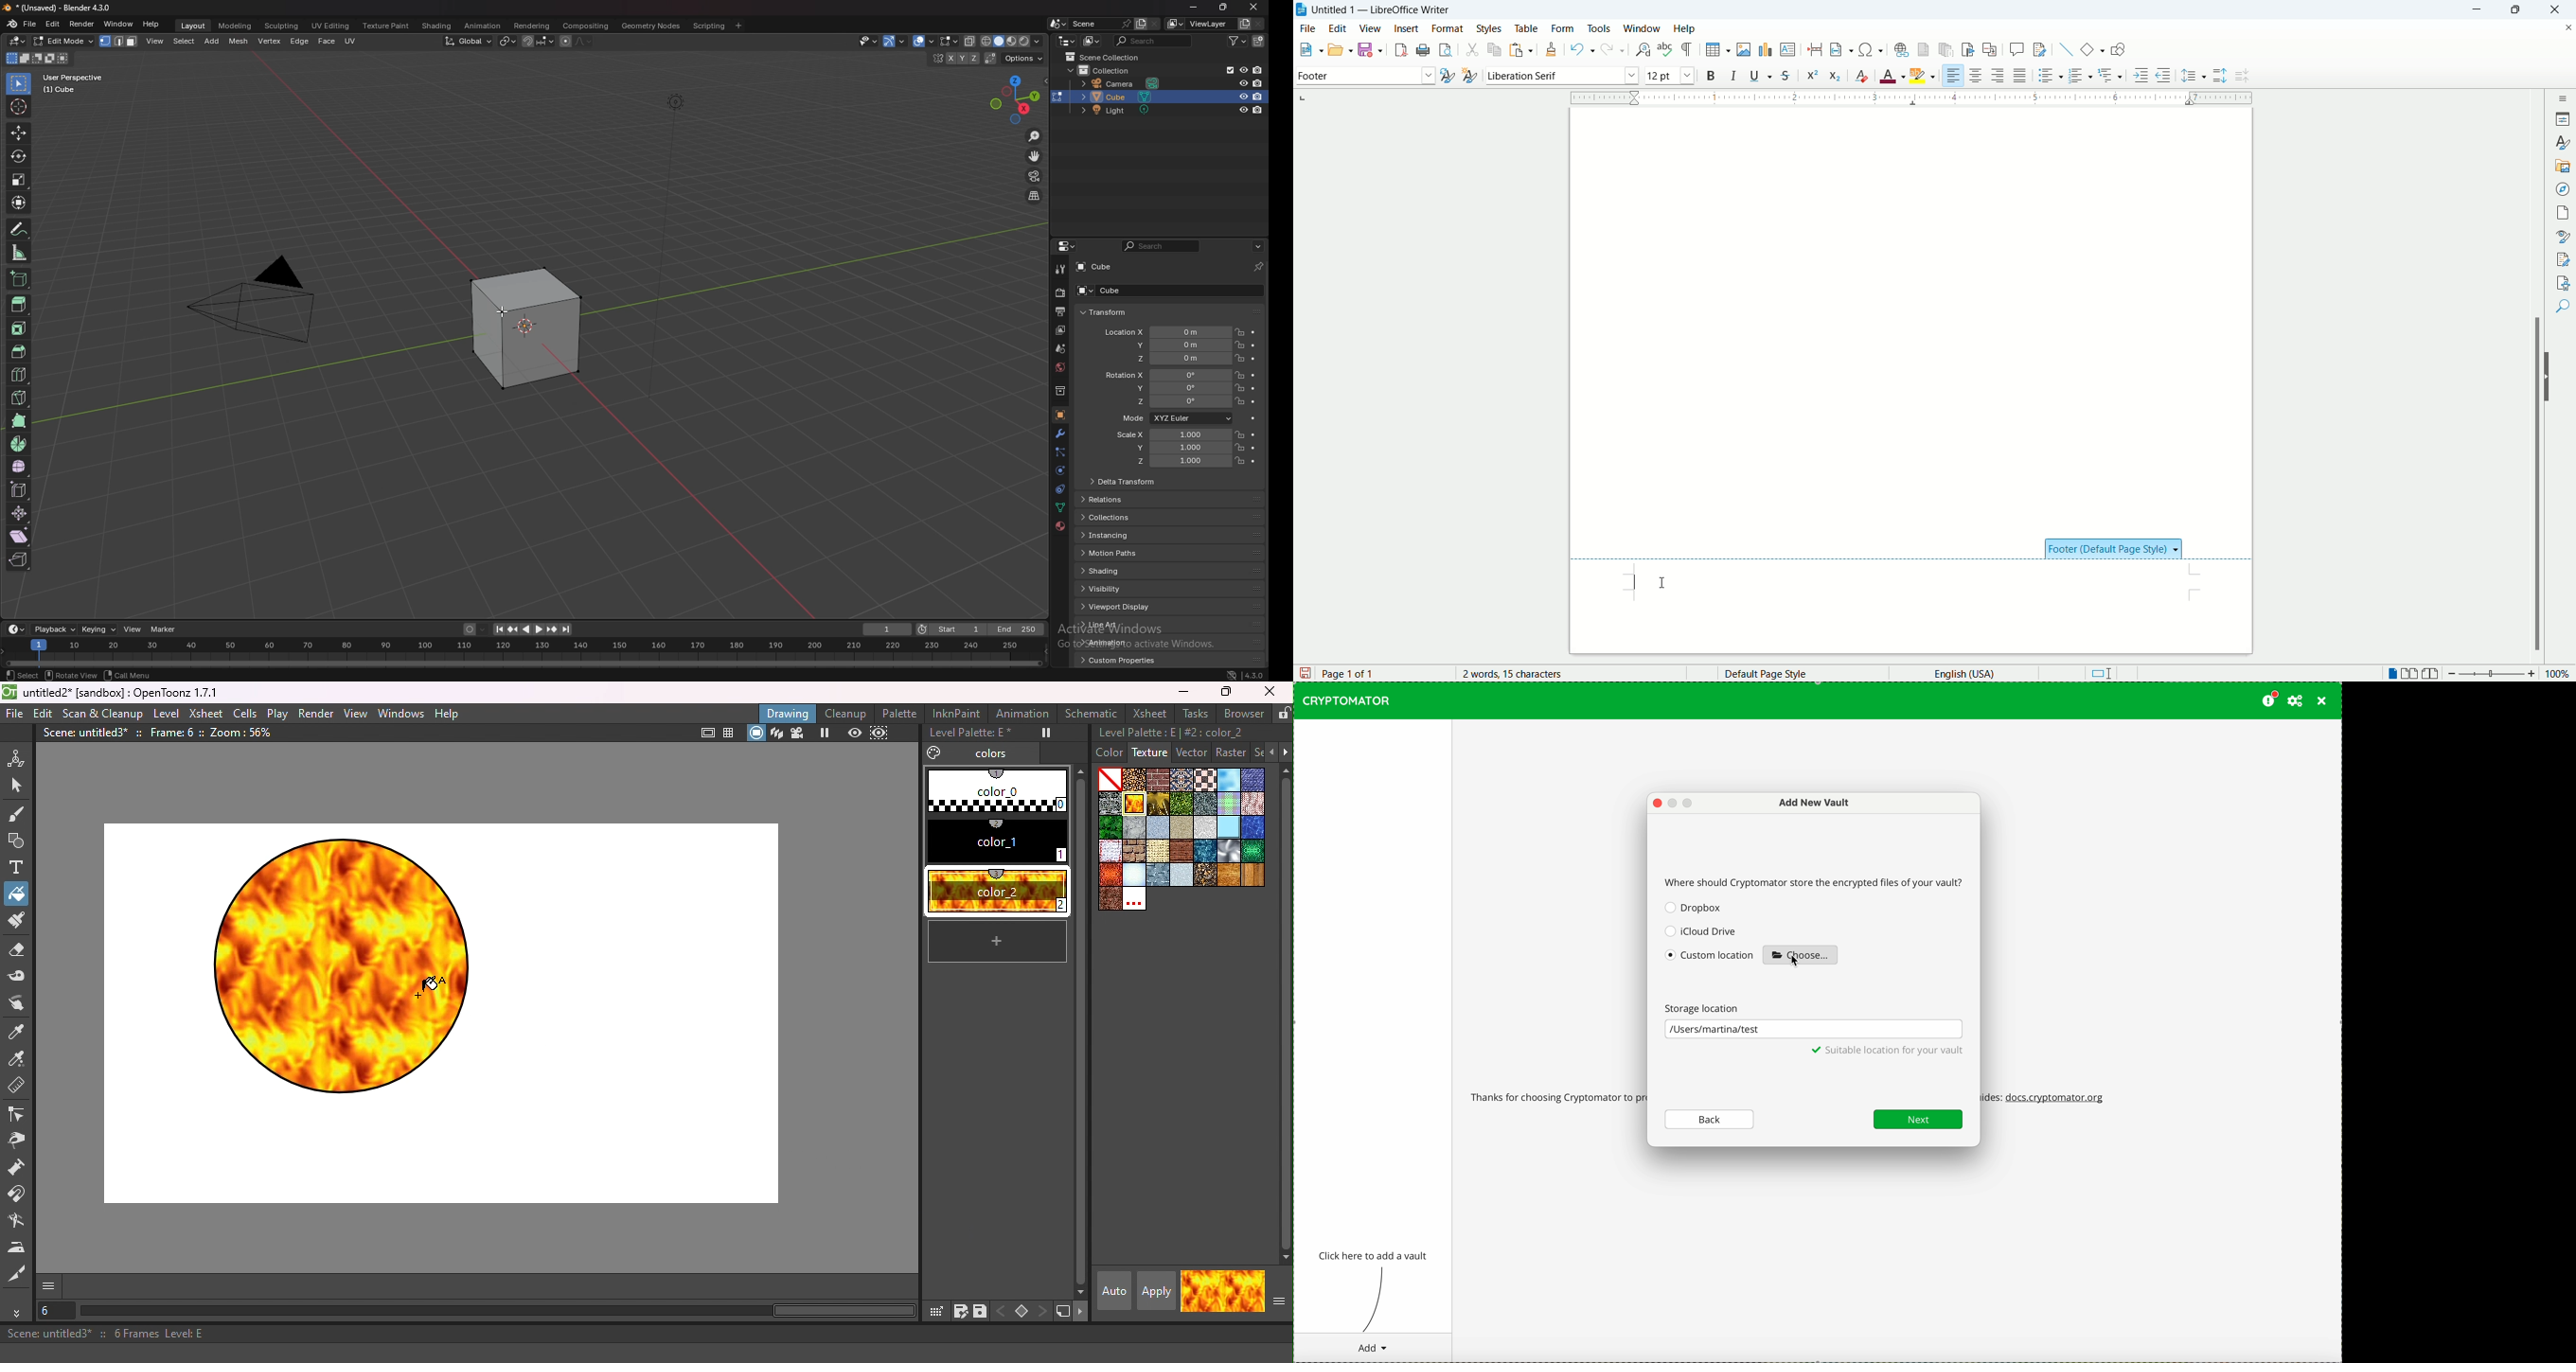 Image resolution: width=2576 pixels, height=1372 pixels. Describe the element at coordinates (1176, 418) in the screenshot. I see `mode` at that location.